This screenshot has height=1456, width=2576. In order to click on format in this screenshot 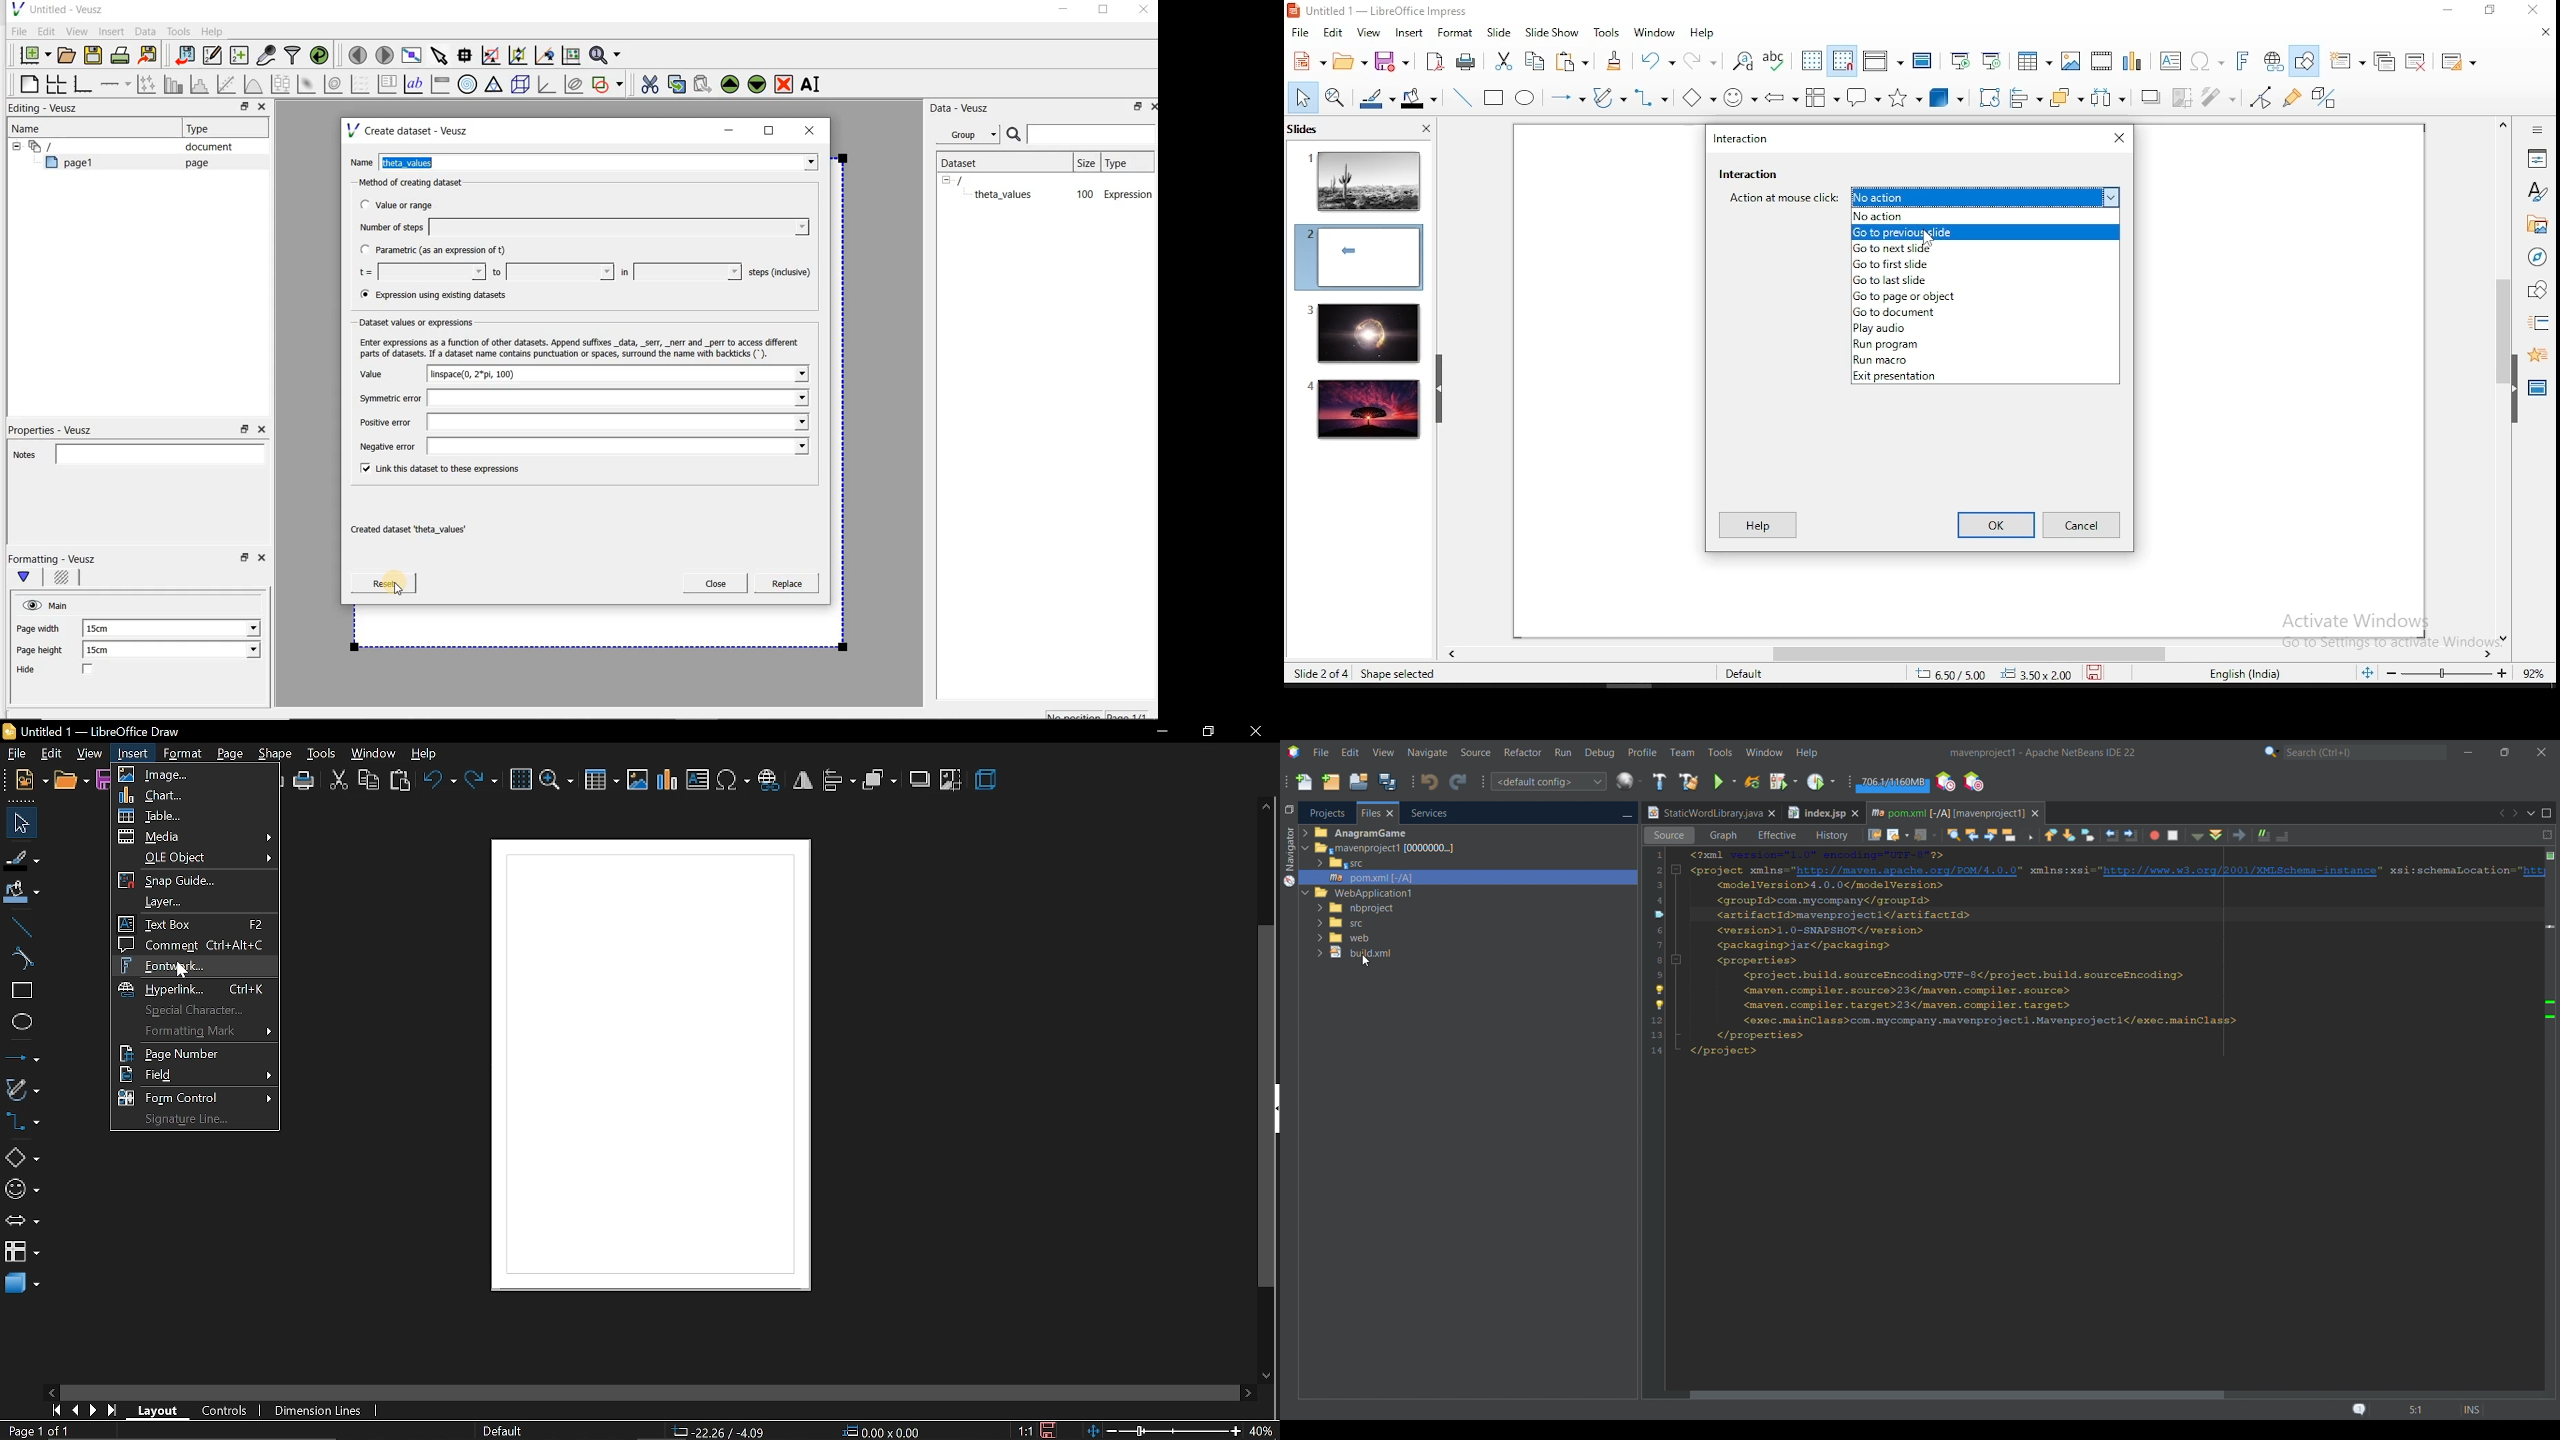, I will do `click(1454, 32)`.